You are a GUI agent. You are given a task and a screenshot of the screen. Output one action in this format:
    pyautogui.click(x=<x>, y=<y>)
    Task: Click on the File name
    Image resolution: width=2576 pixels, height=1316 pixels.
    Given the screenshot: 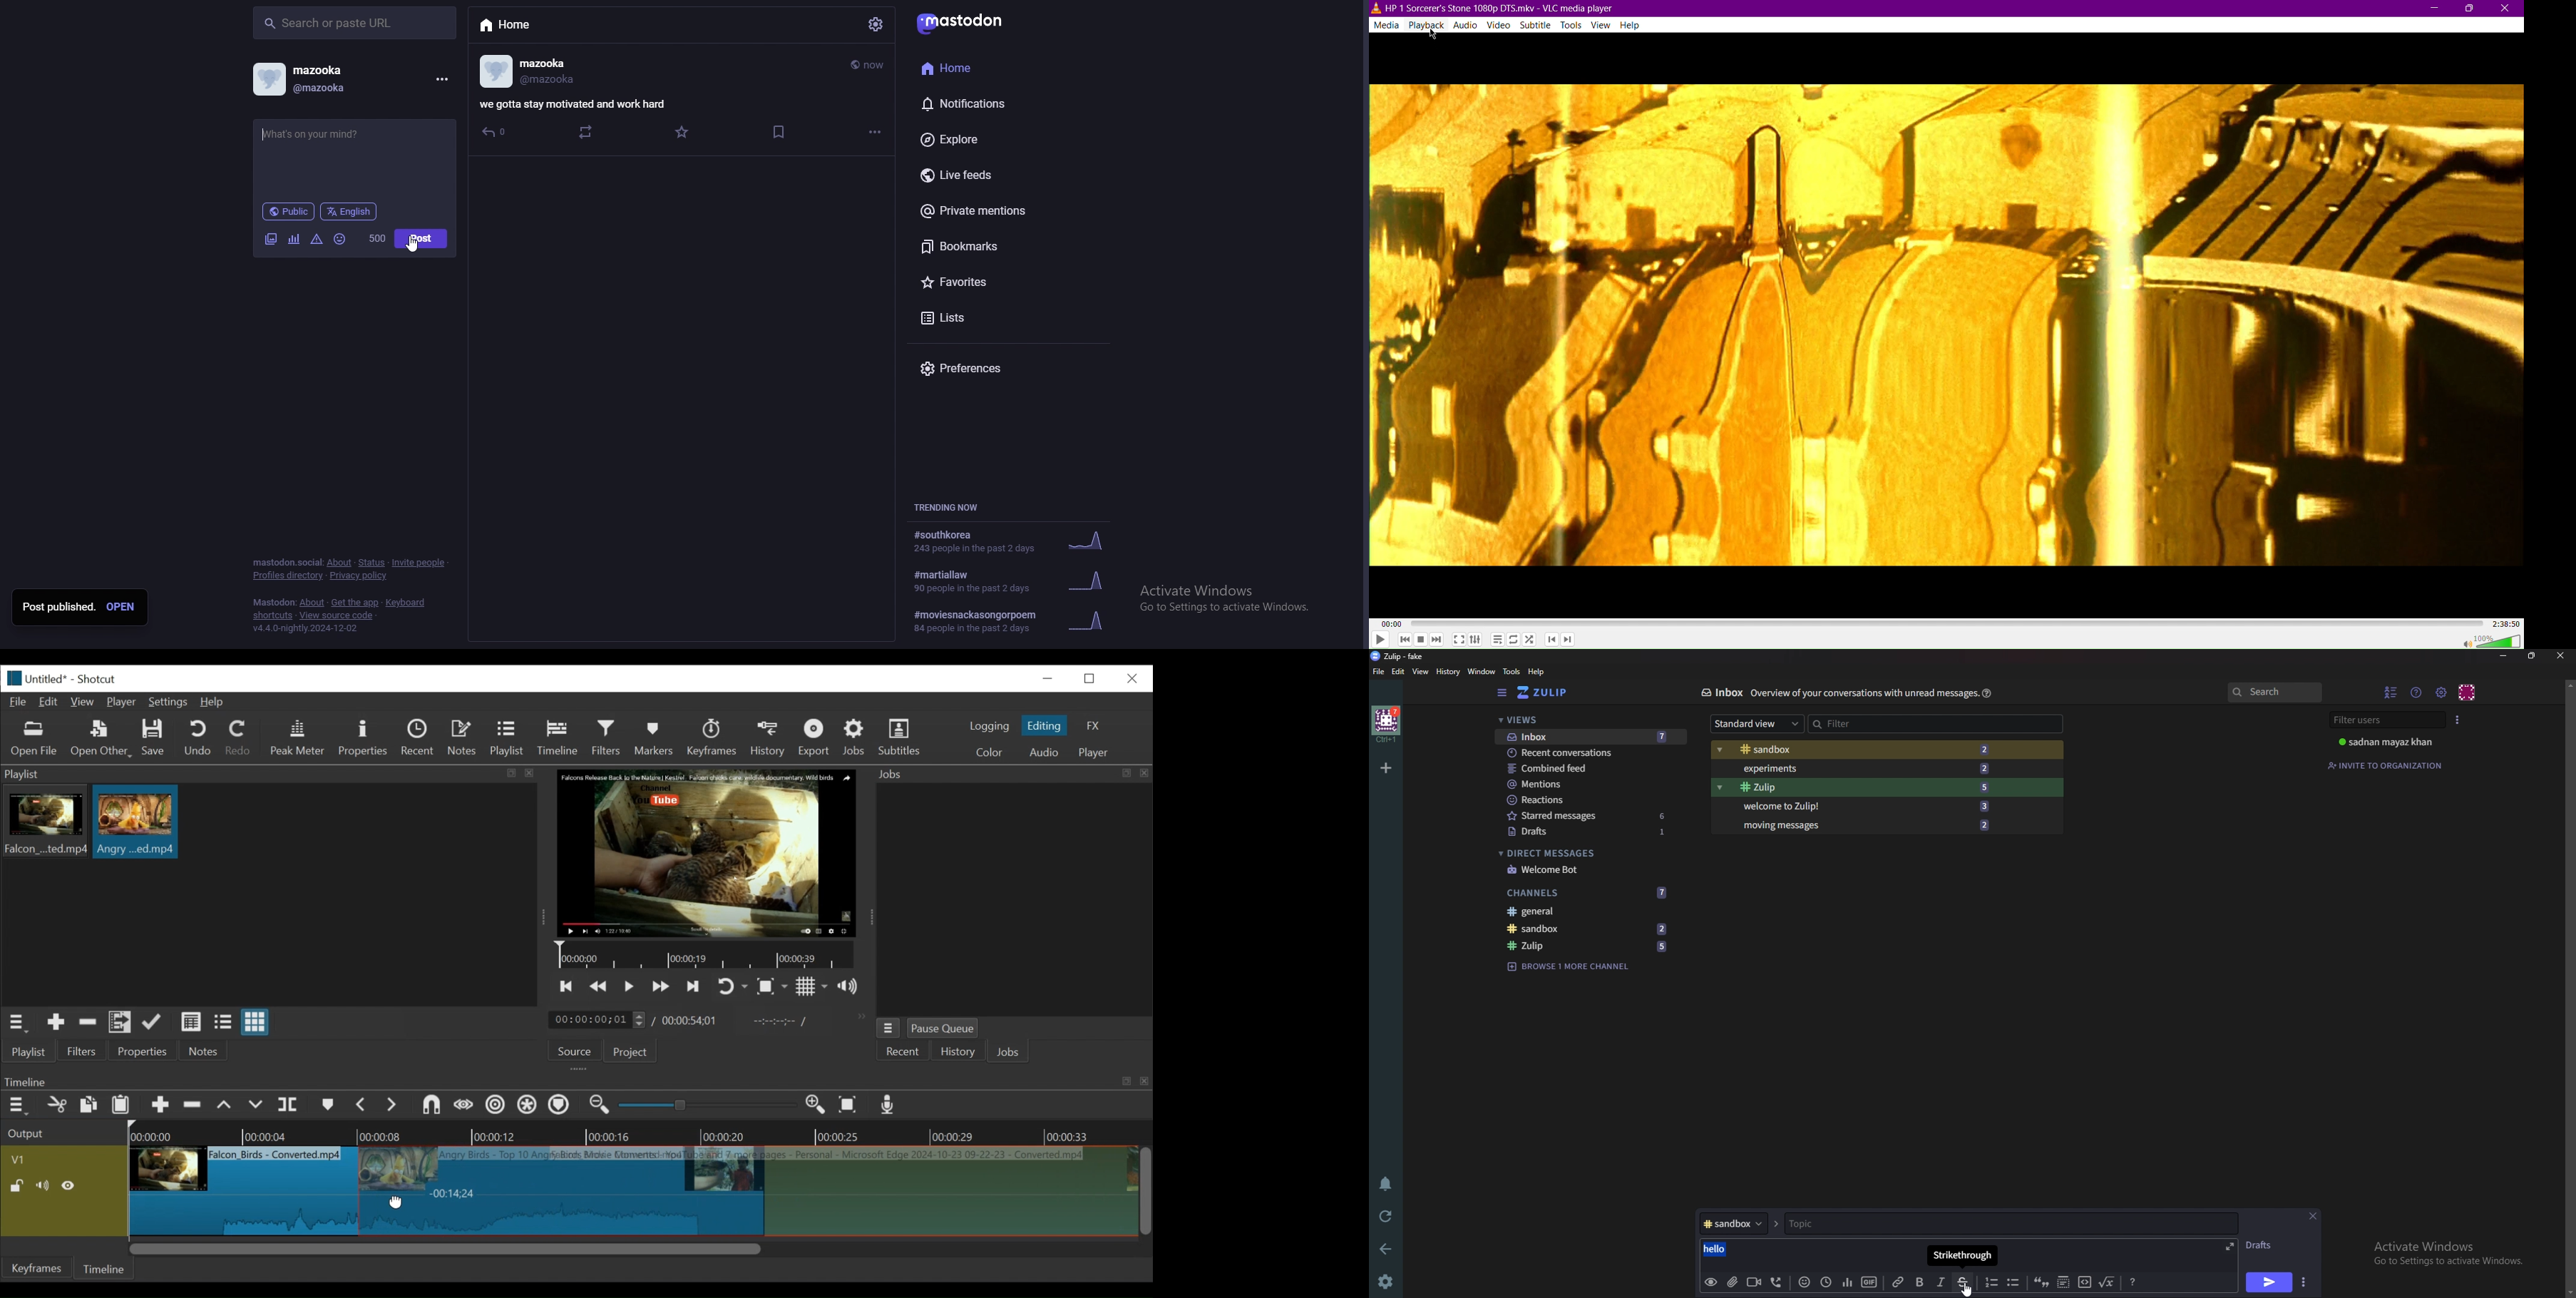 What is the action you would take?
    pyautogui.click(x=48, y=680)
    